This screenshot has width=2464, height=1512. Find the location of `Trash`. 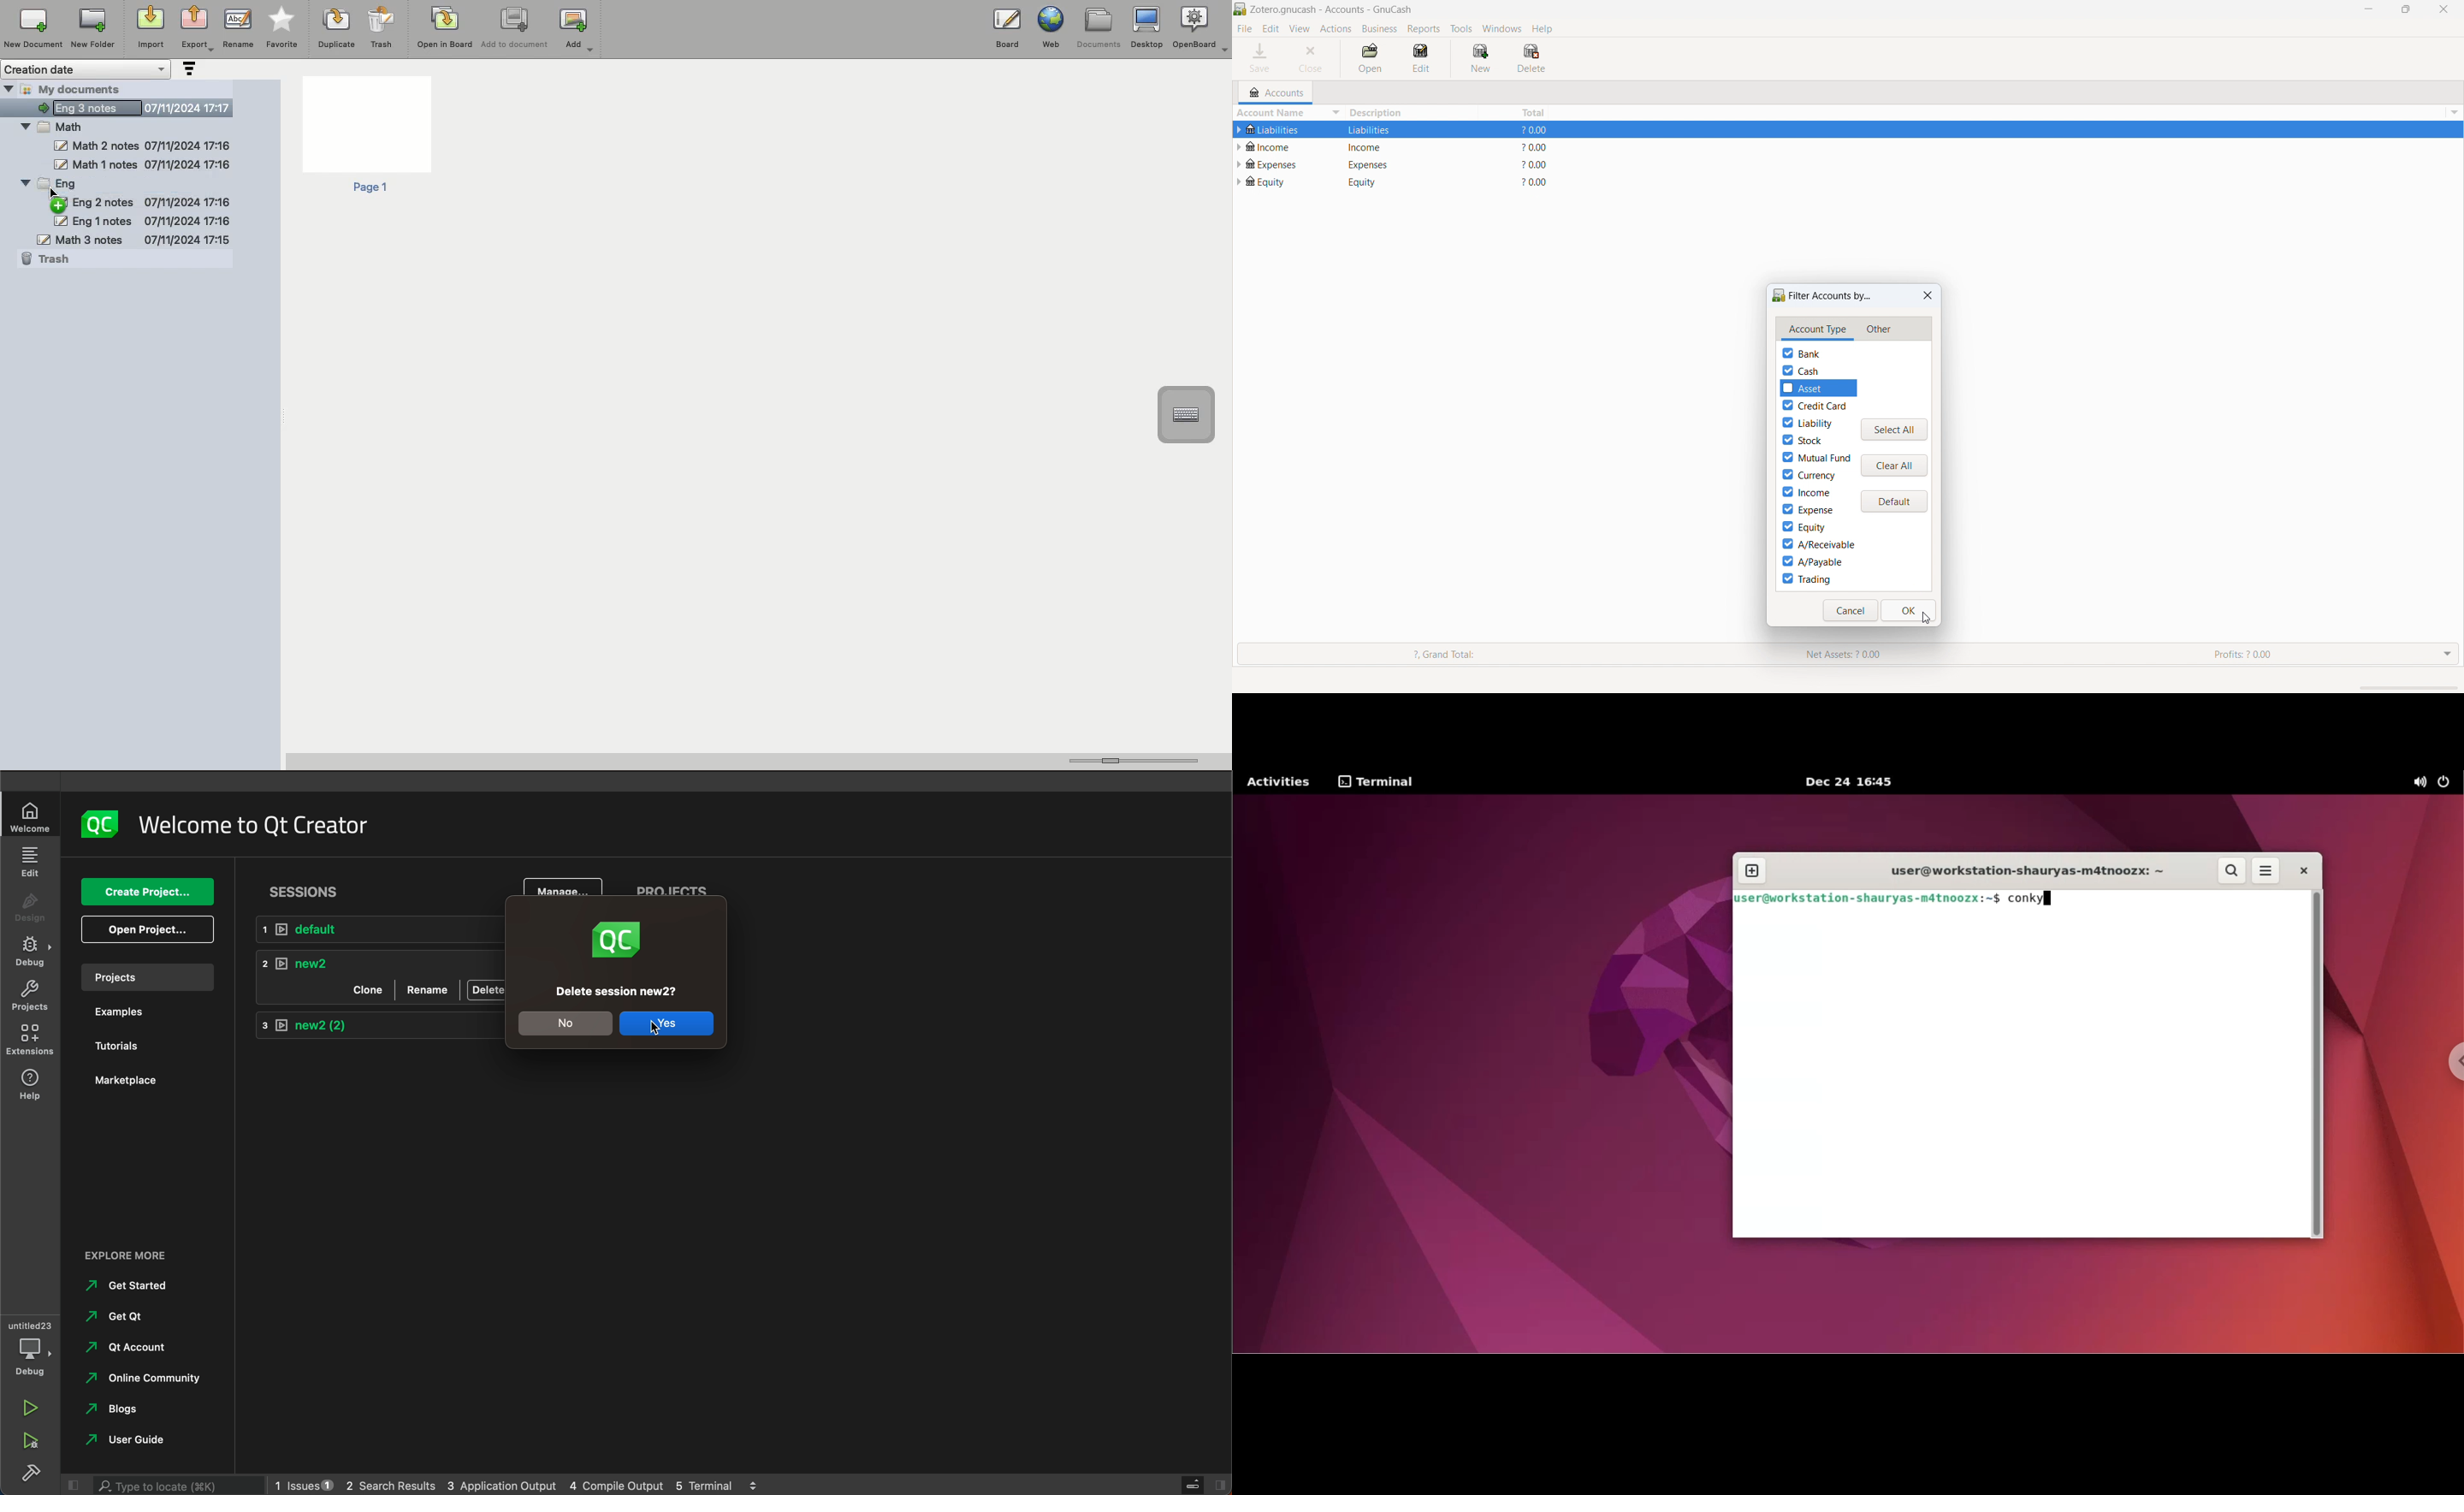

Trash is located at coordinates (49, 259).